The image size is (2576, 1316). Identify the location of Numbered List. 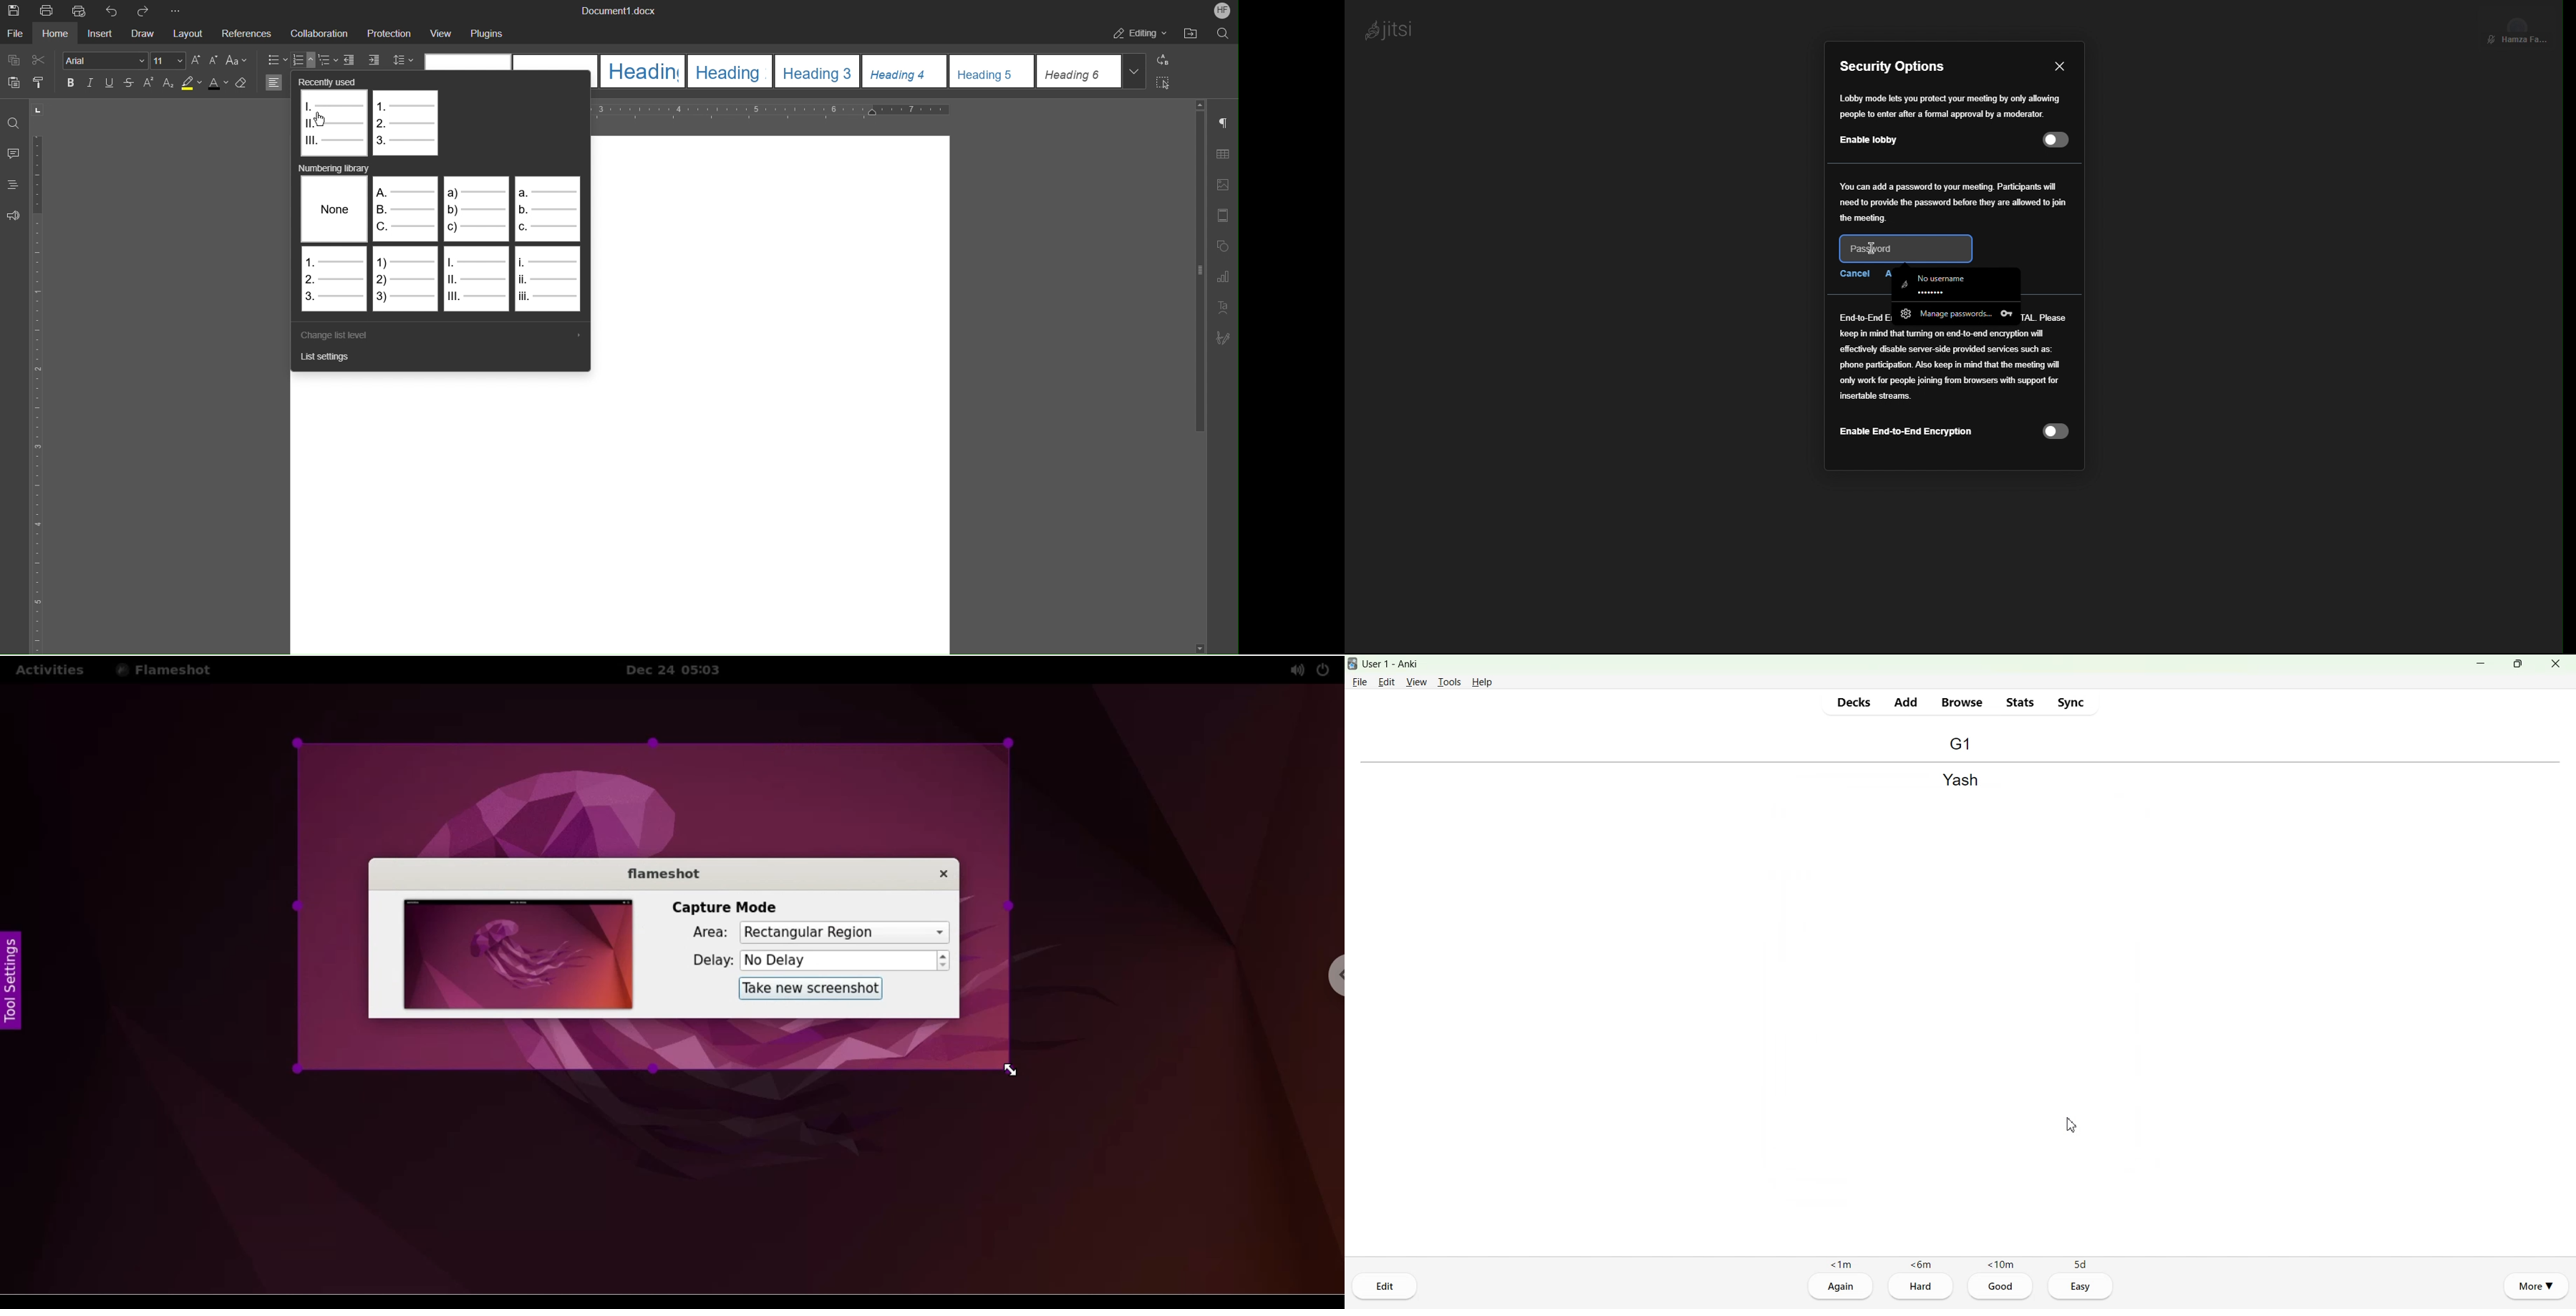
(303, 60).